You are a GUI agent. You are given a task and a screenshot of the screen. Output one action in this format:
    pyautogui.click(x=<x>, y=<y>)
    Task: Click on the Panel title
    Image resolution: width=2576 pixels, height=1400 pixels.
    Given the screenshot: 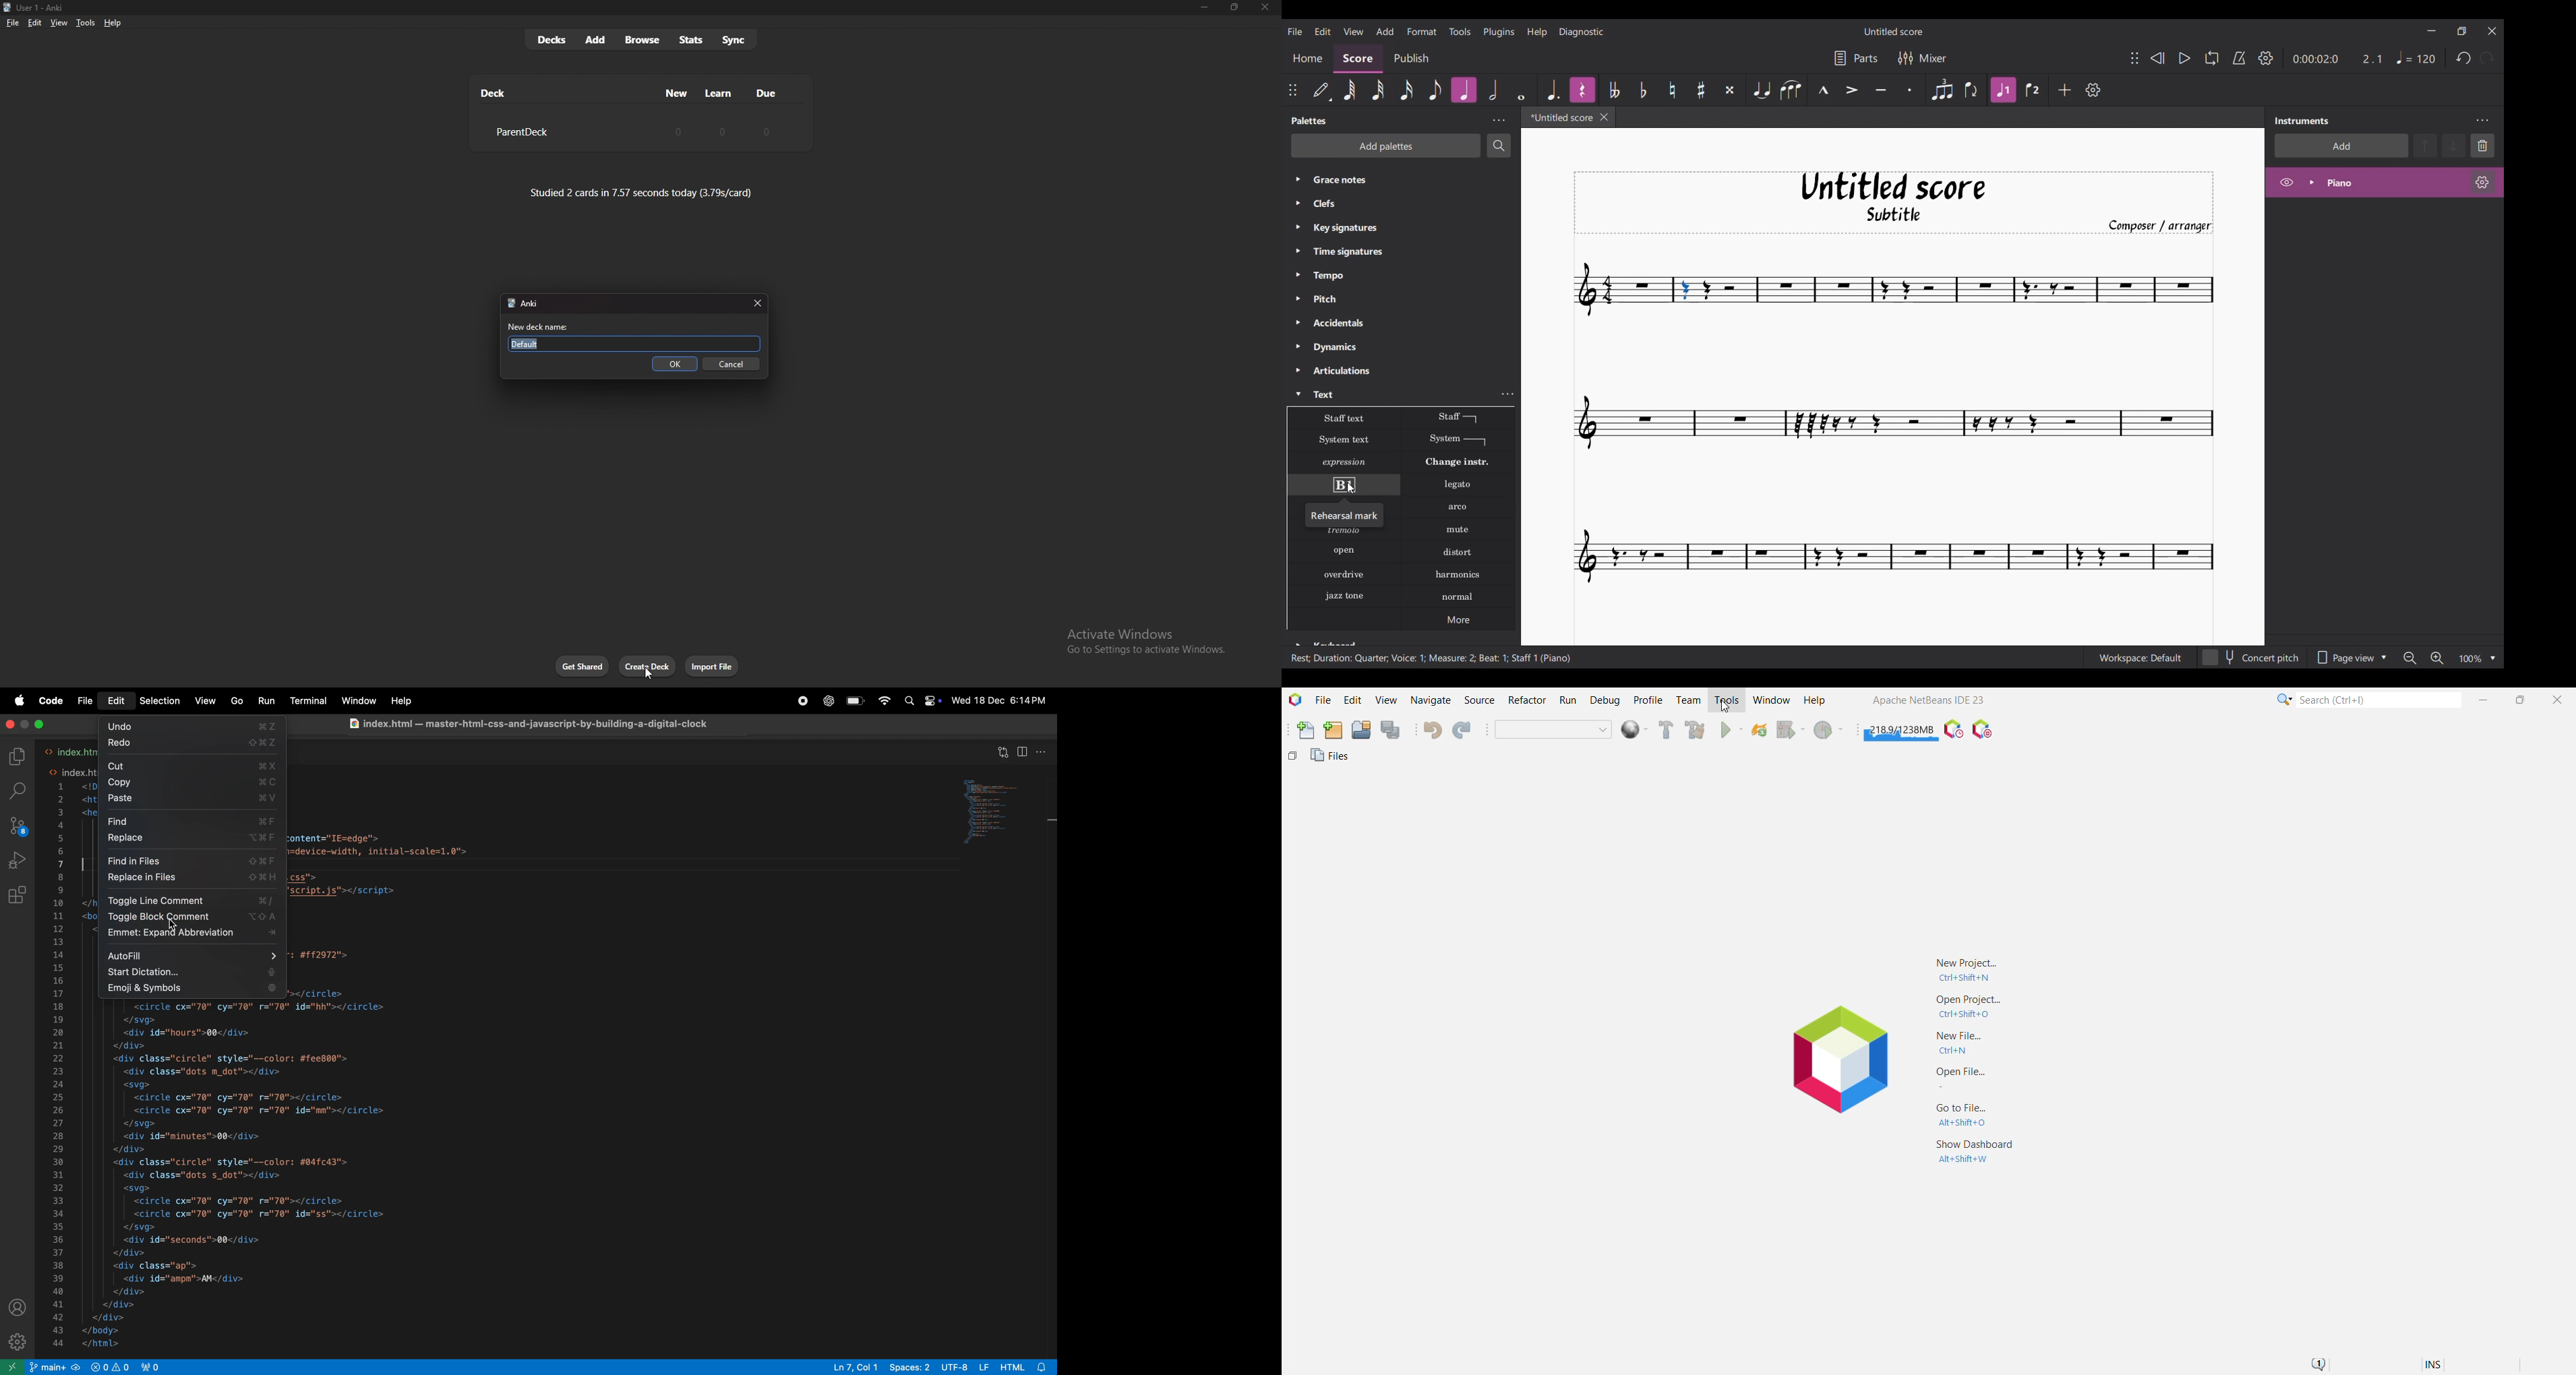 What is the action you would take?
    pyautogui.click(x=2303, y=121)
    